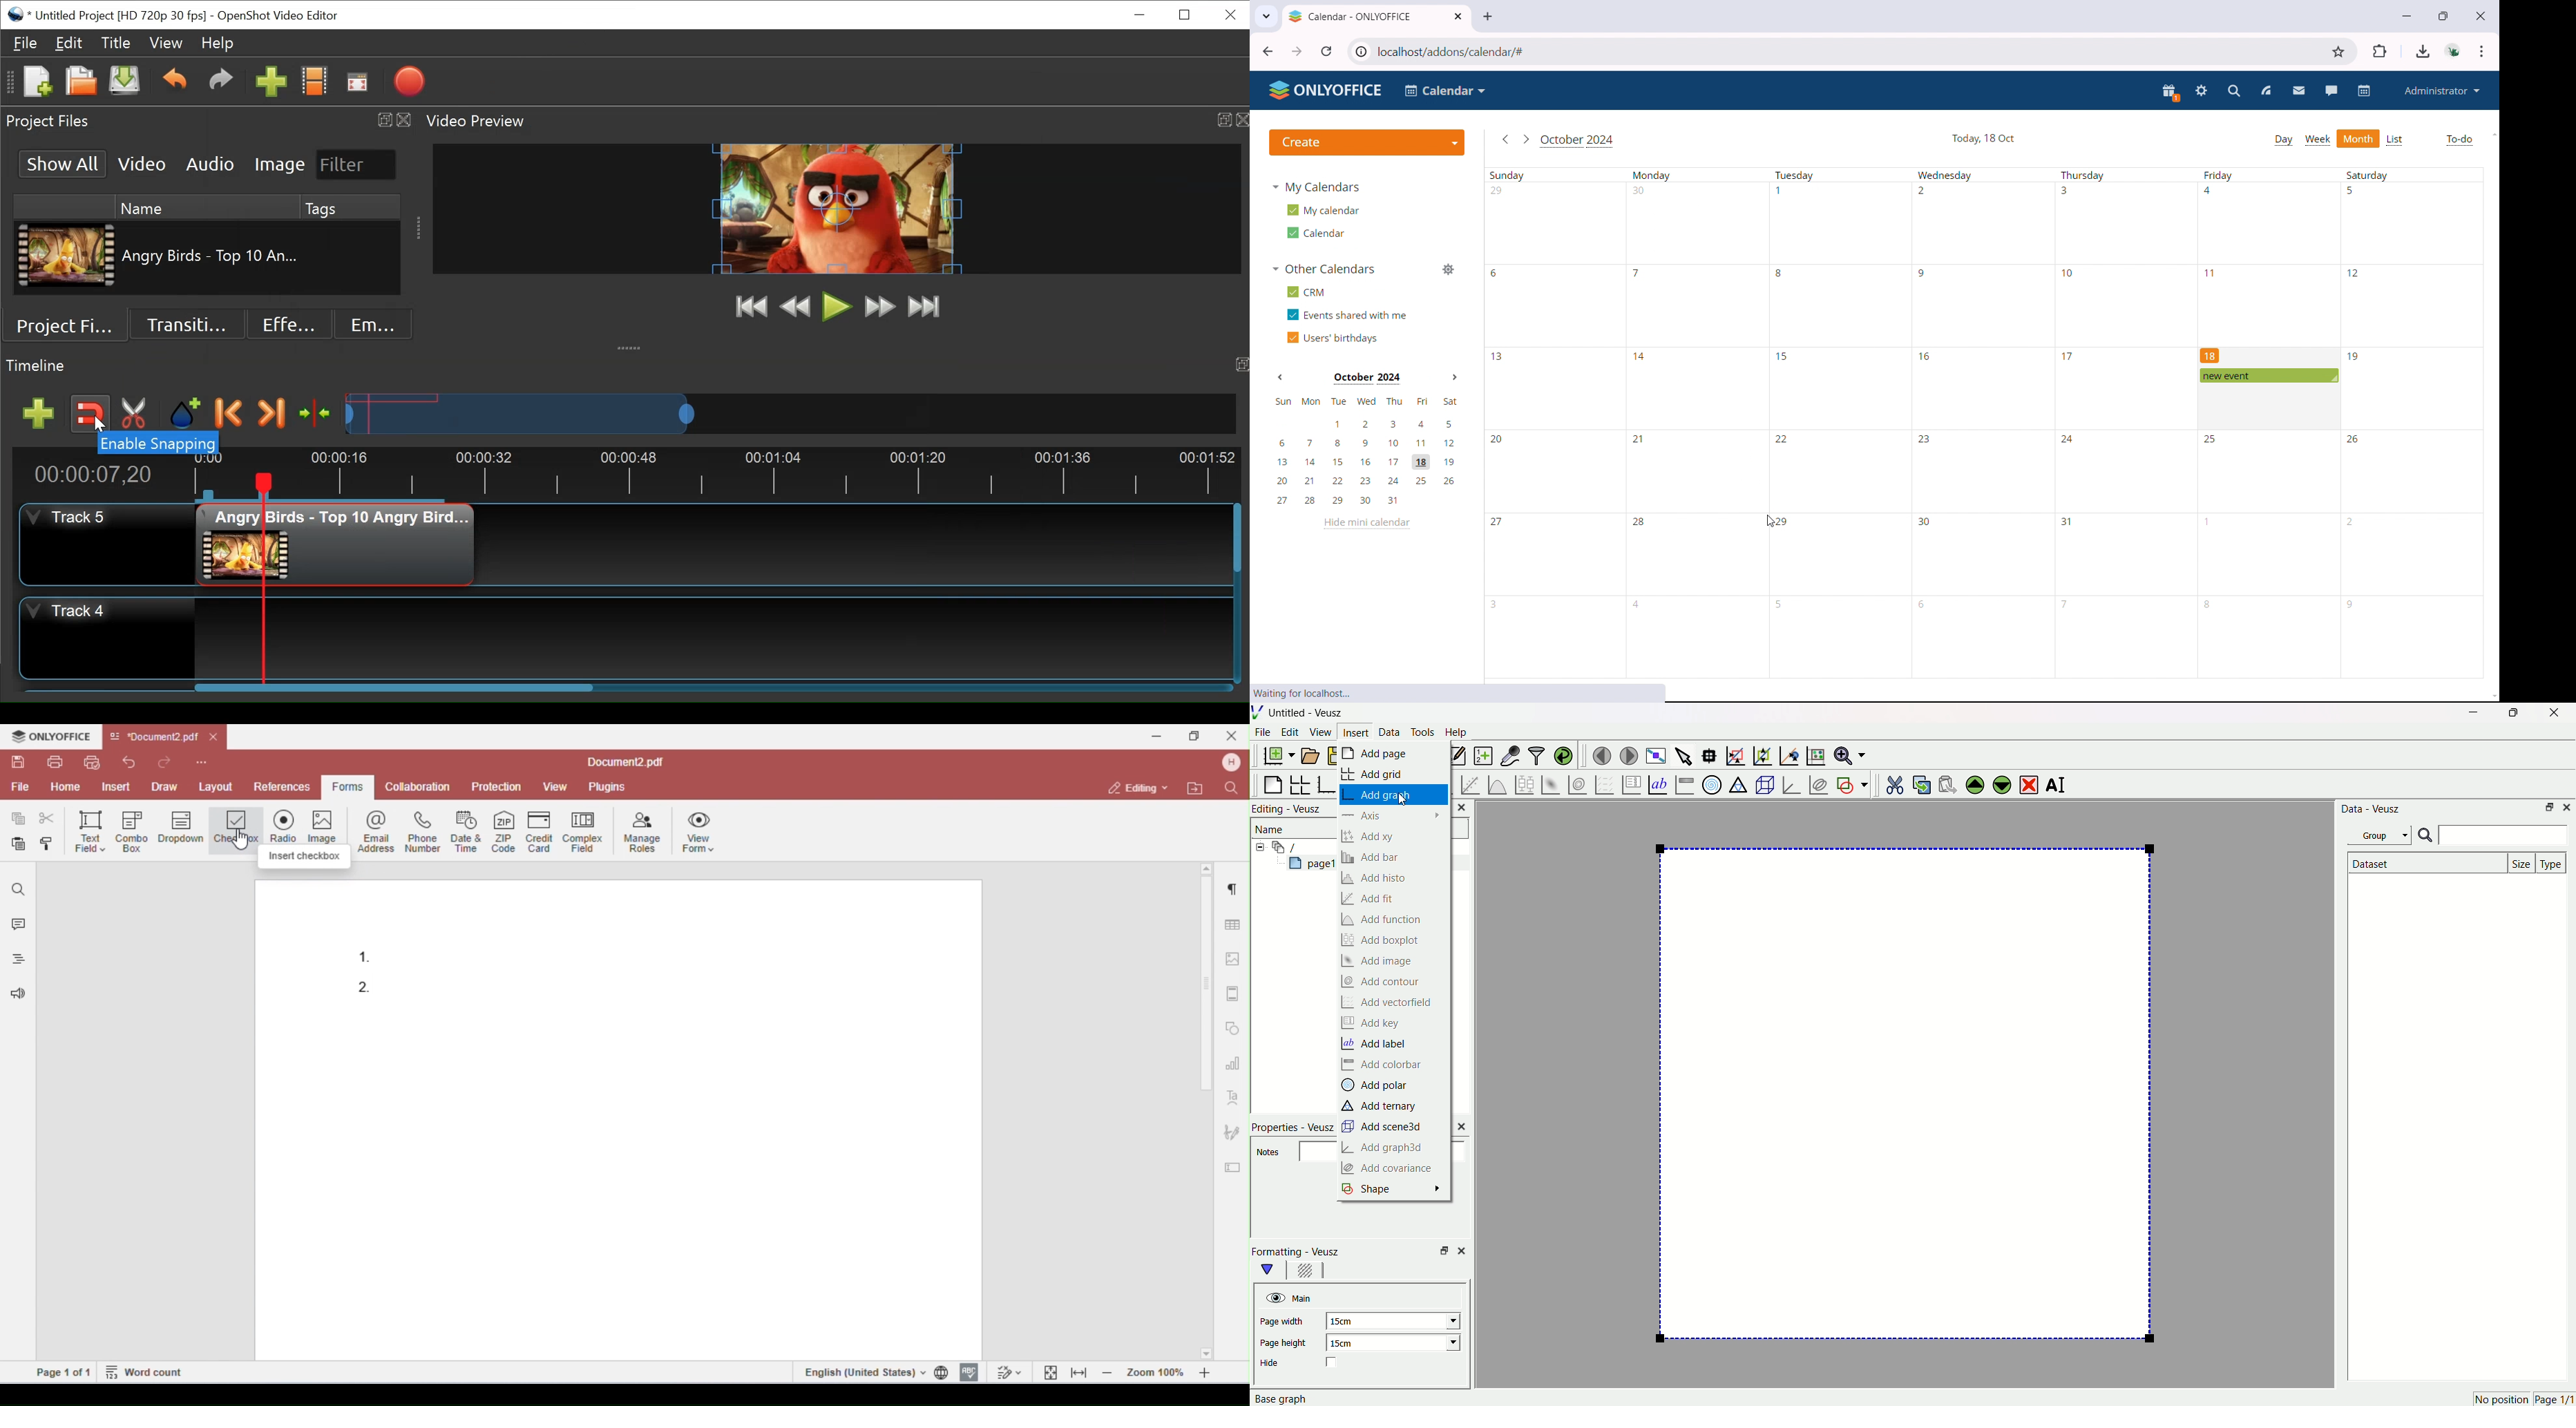  What do you see at coordinates (1326, 90) in the screenshot?
I see `ONLYOFFICE` at bounding box center [1326, 90].